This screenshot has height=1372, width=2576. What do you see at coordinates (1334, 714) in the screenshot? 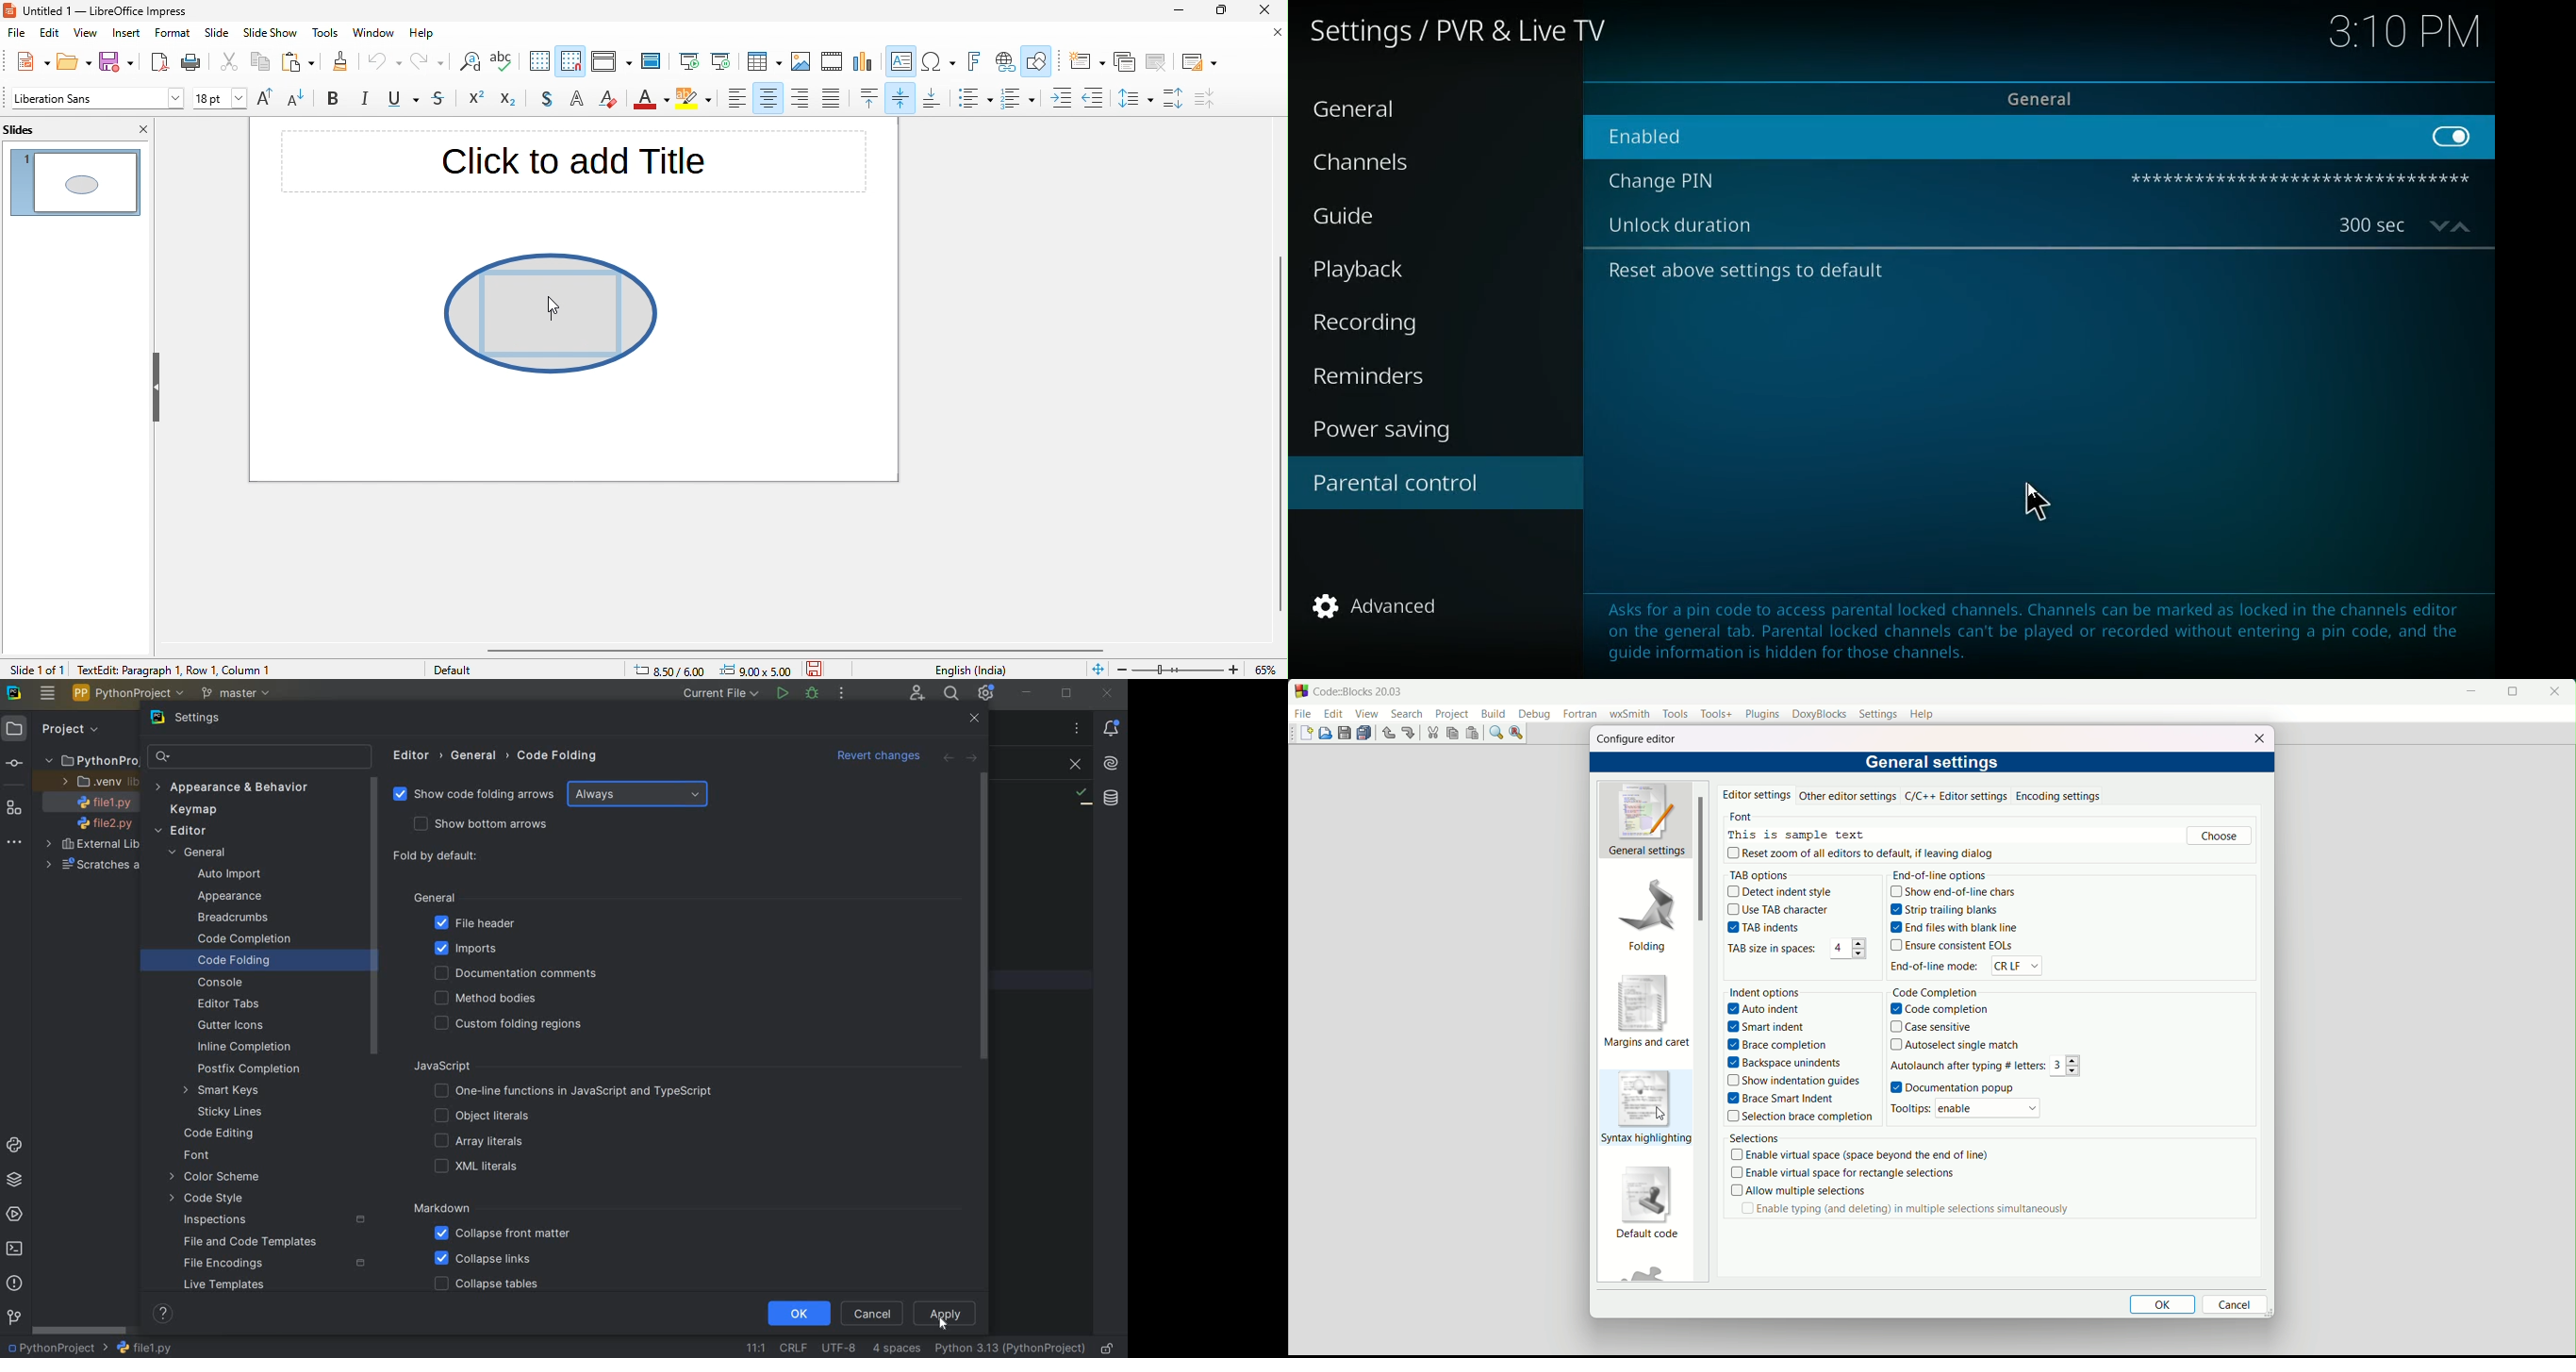
I see `edit` at bounding box center [1334, 714].